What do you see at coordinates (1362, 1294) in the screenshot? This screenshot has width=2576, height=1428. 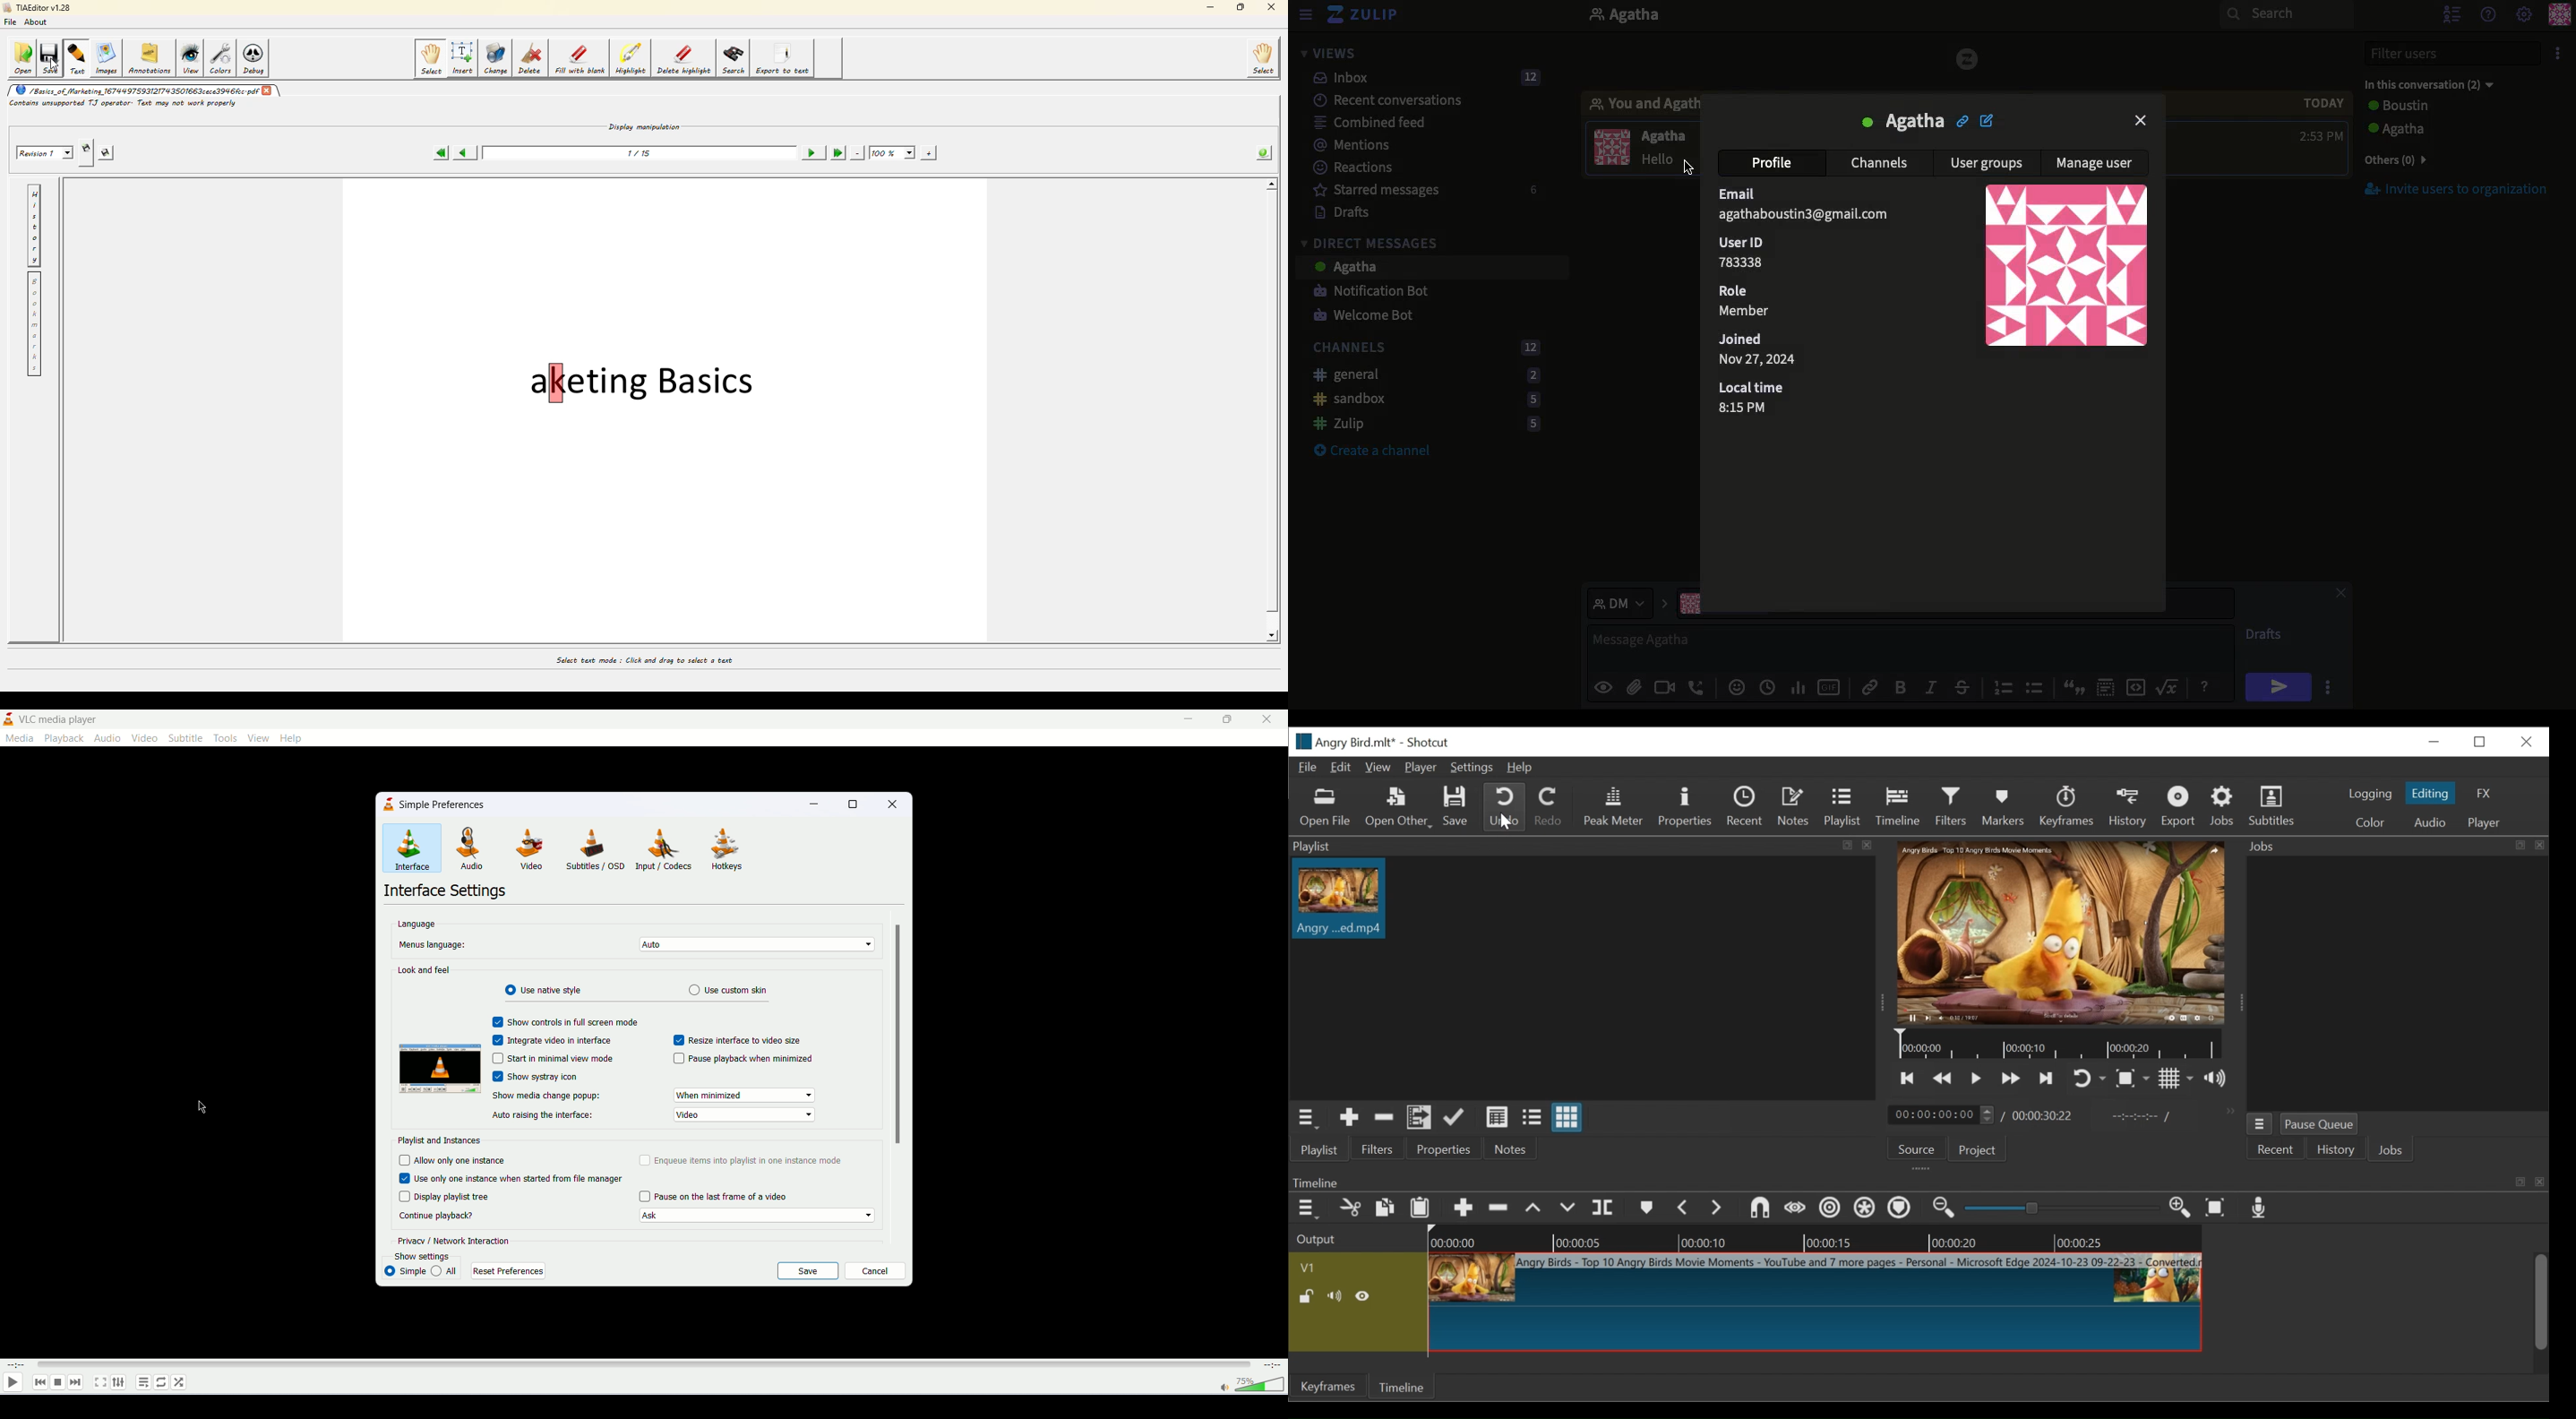 I see `Hide` at bounding box center [1362, 1294].